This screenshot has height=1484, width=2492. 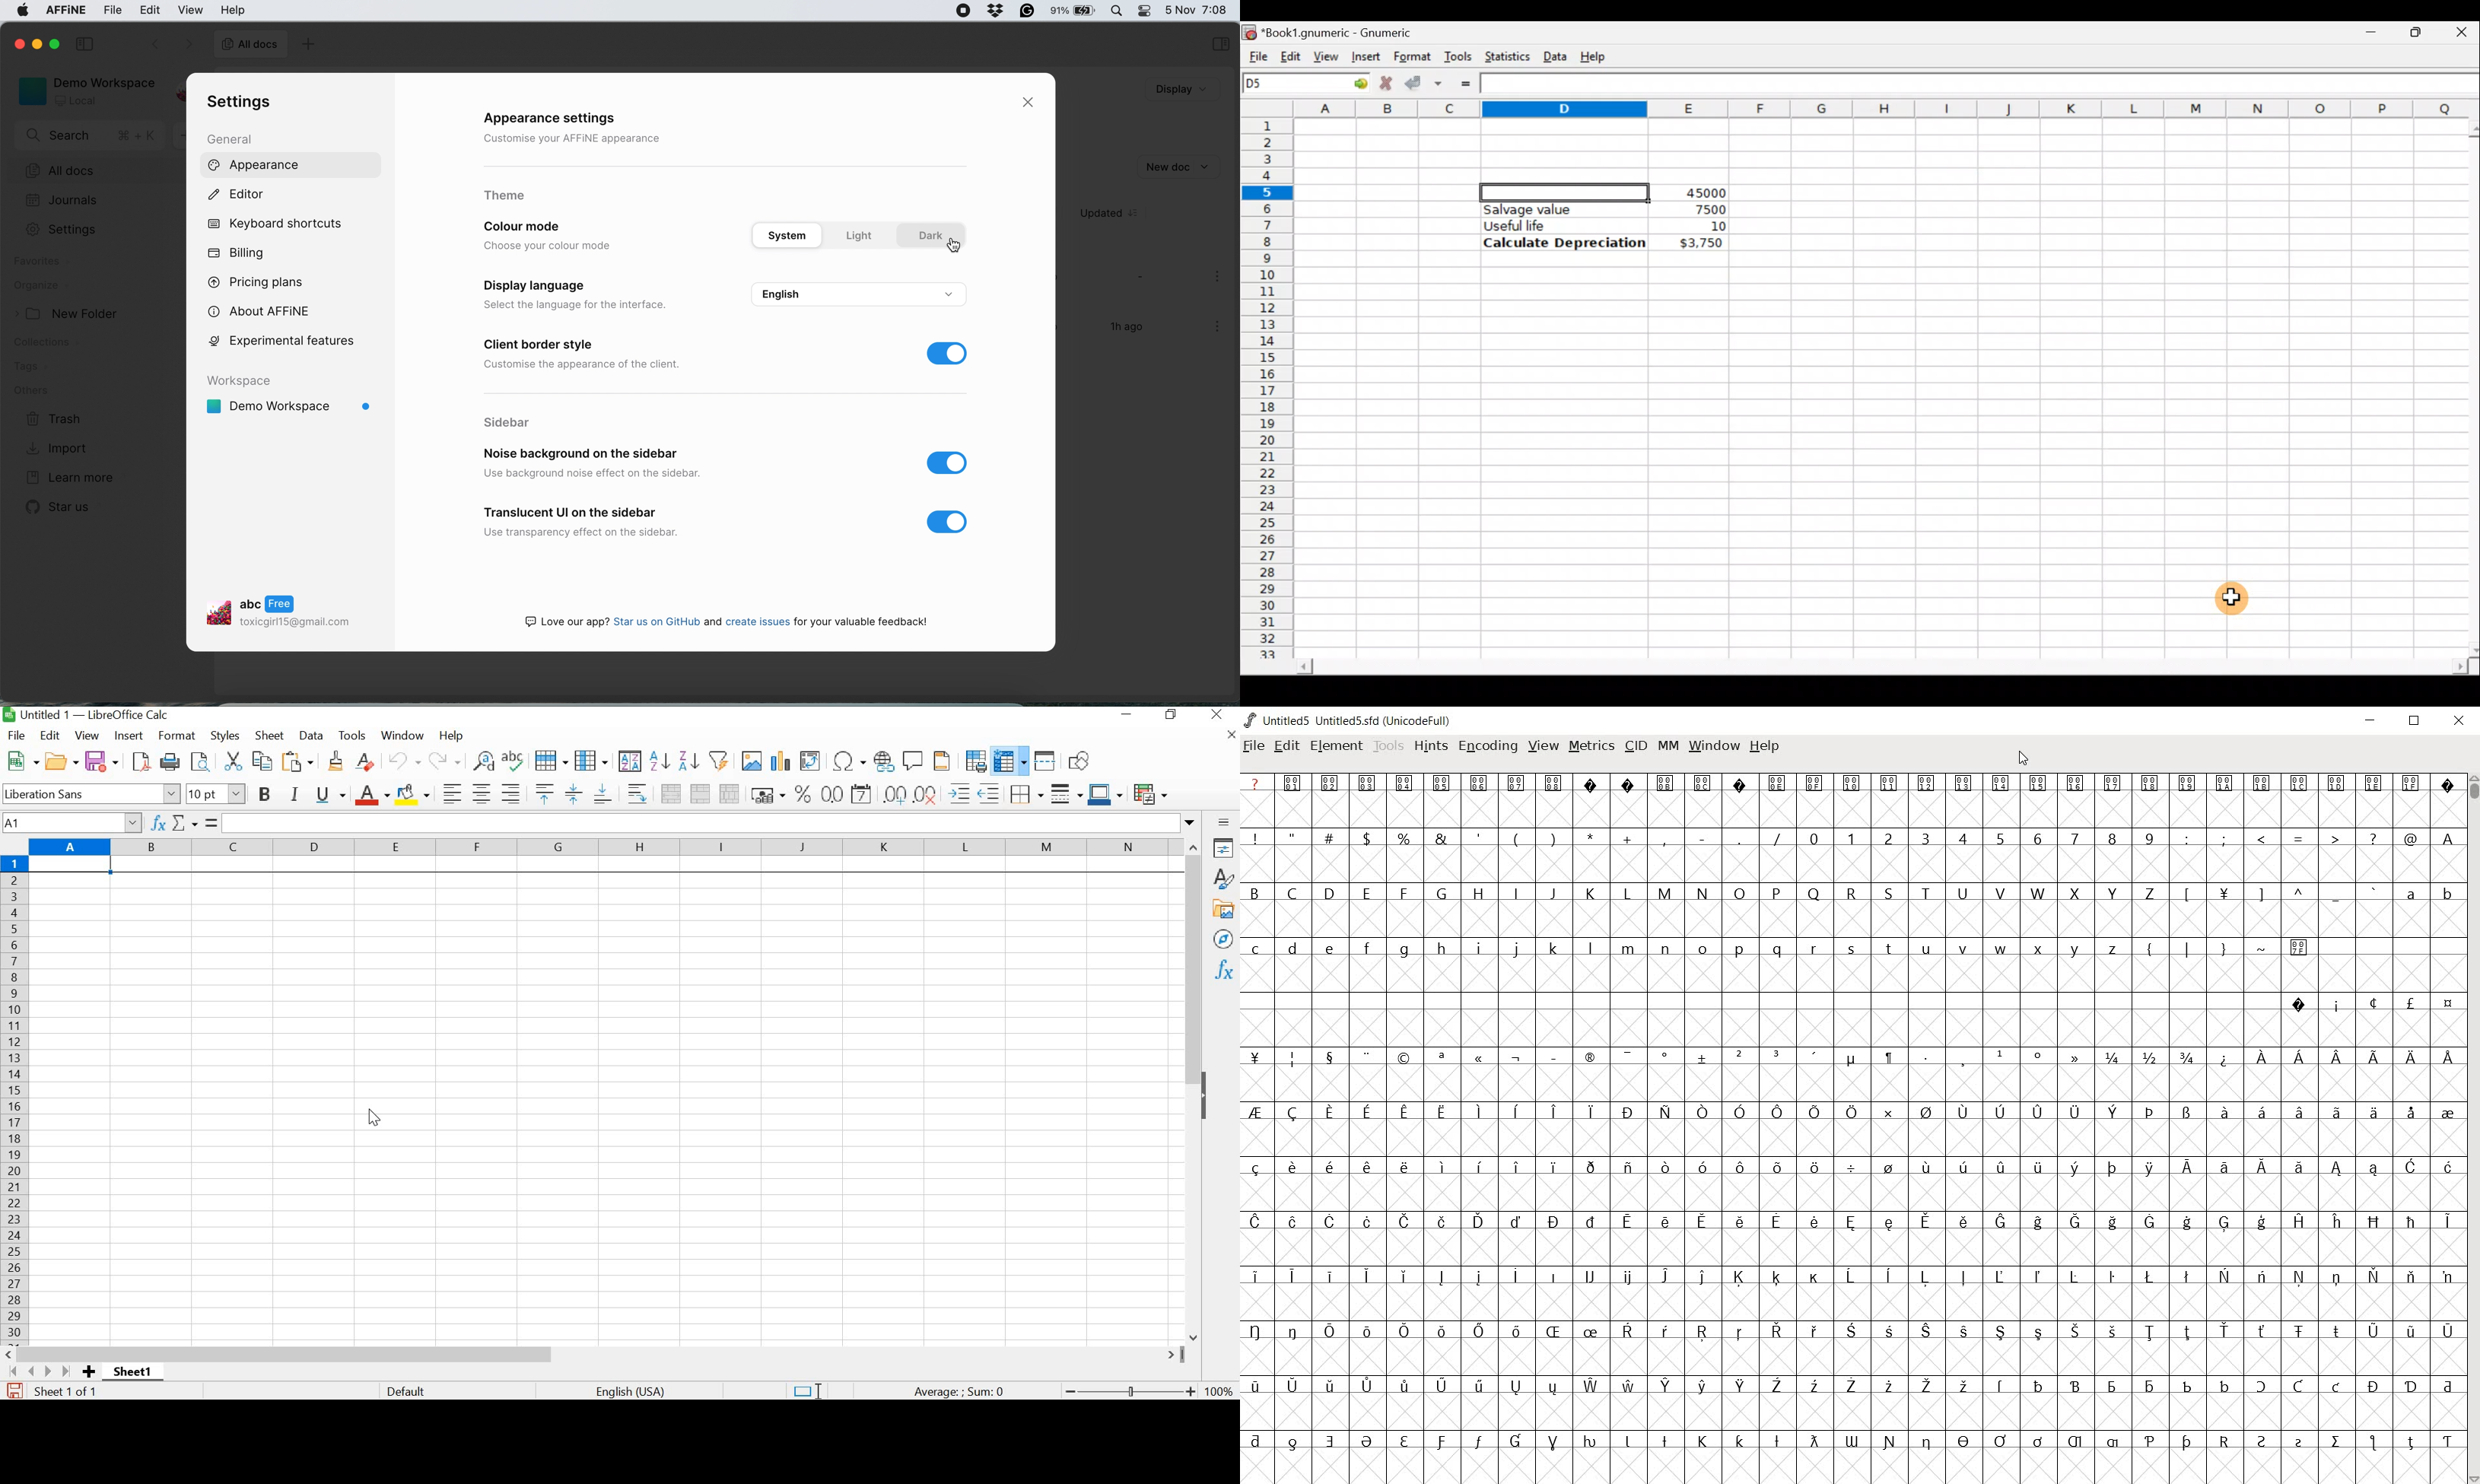 I want to click on q, so click(x=1775, y=949).